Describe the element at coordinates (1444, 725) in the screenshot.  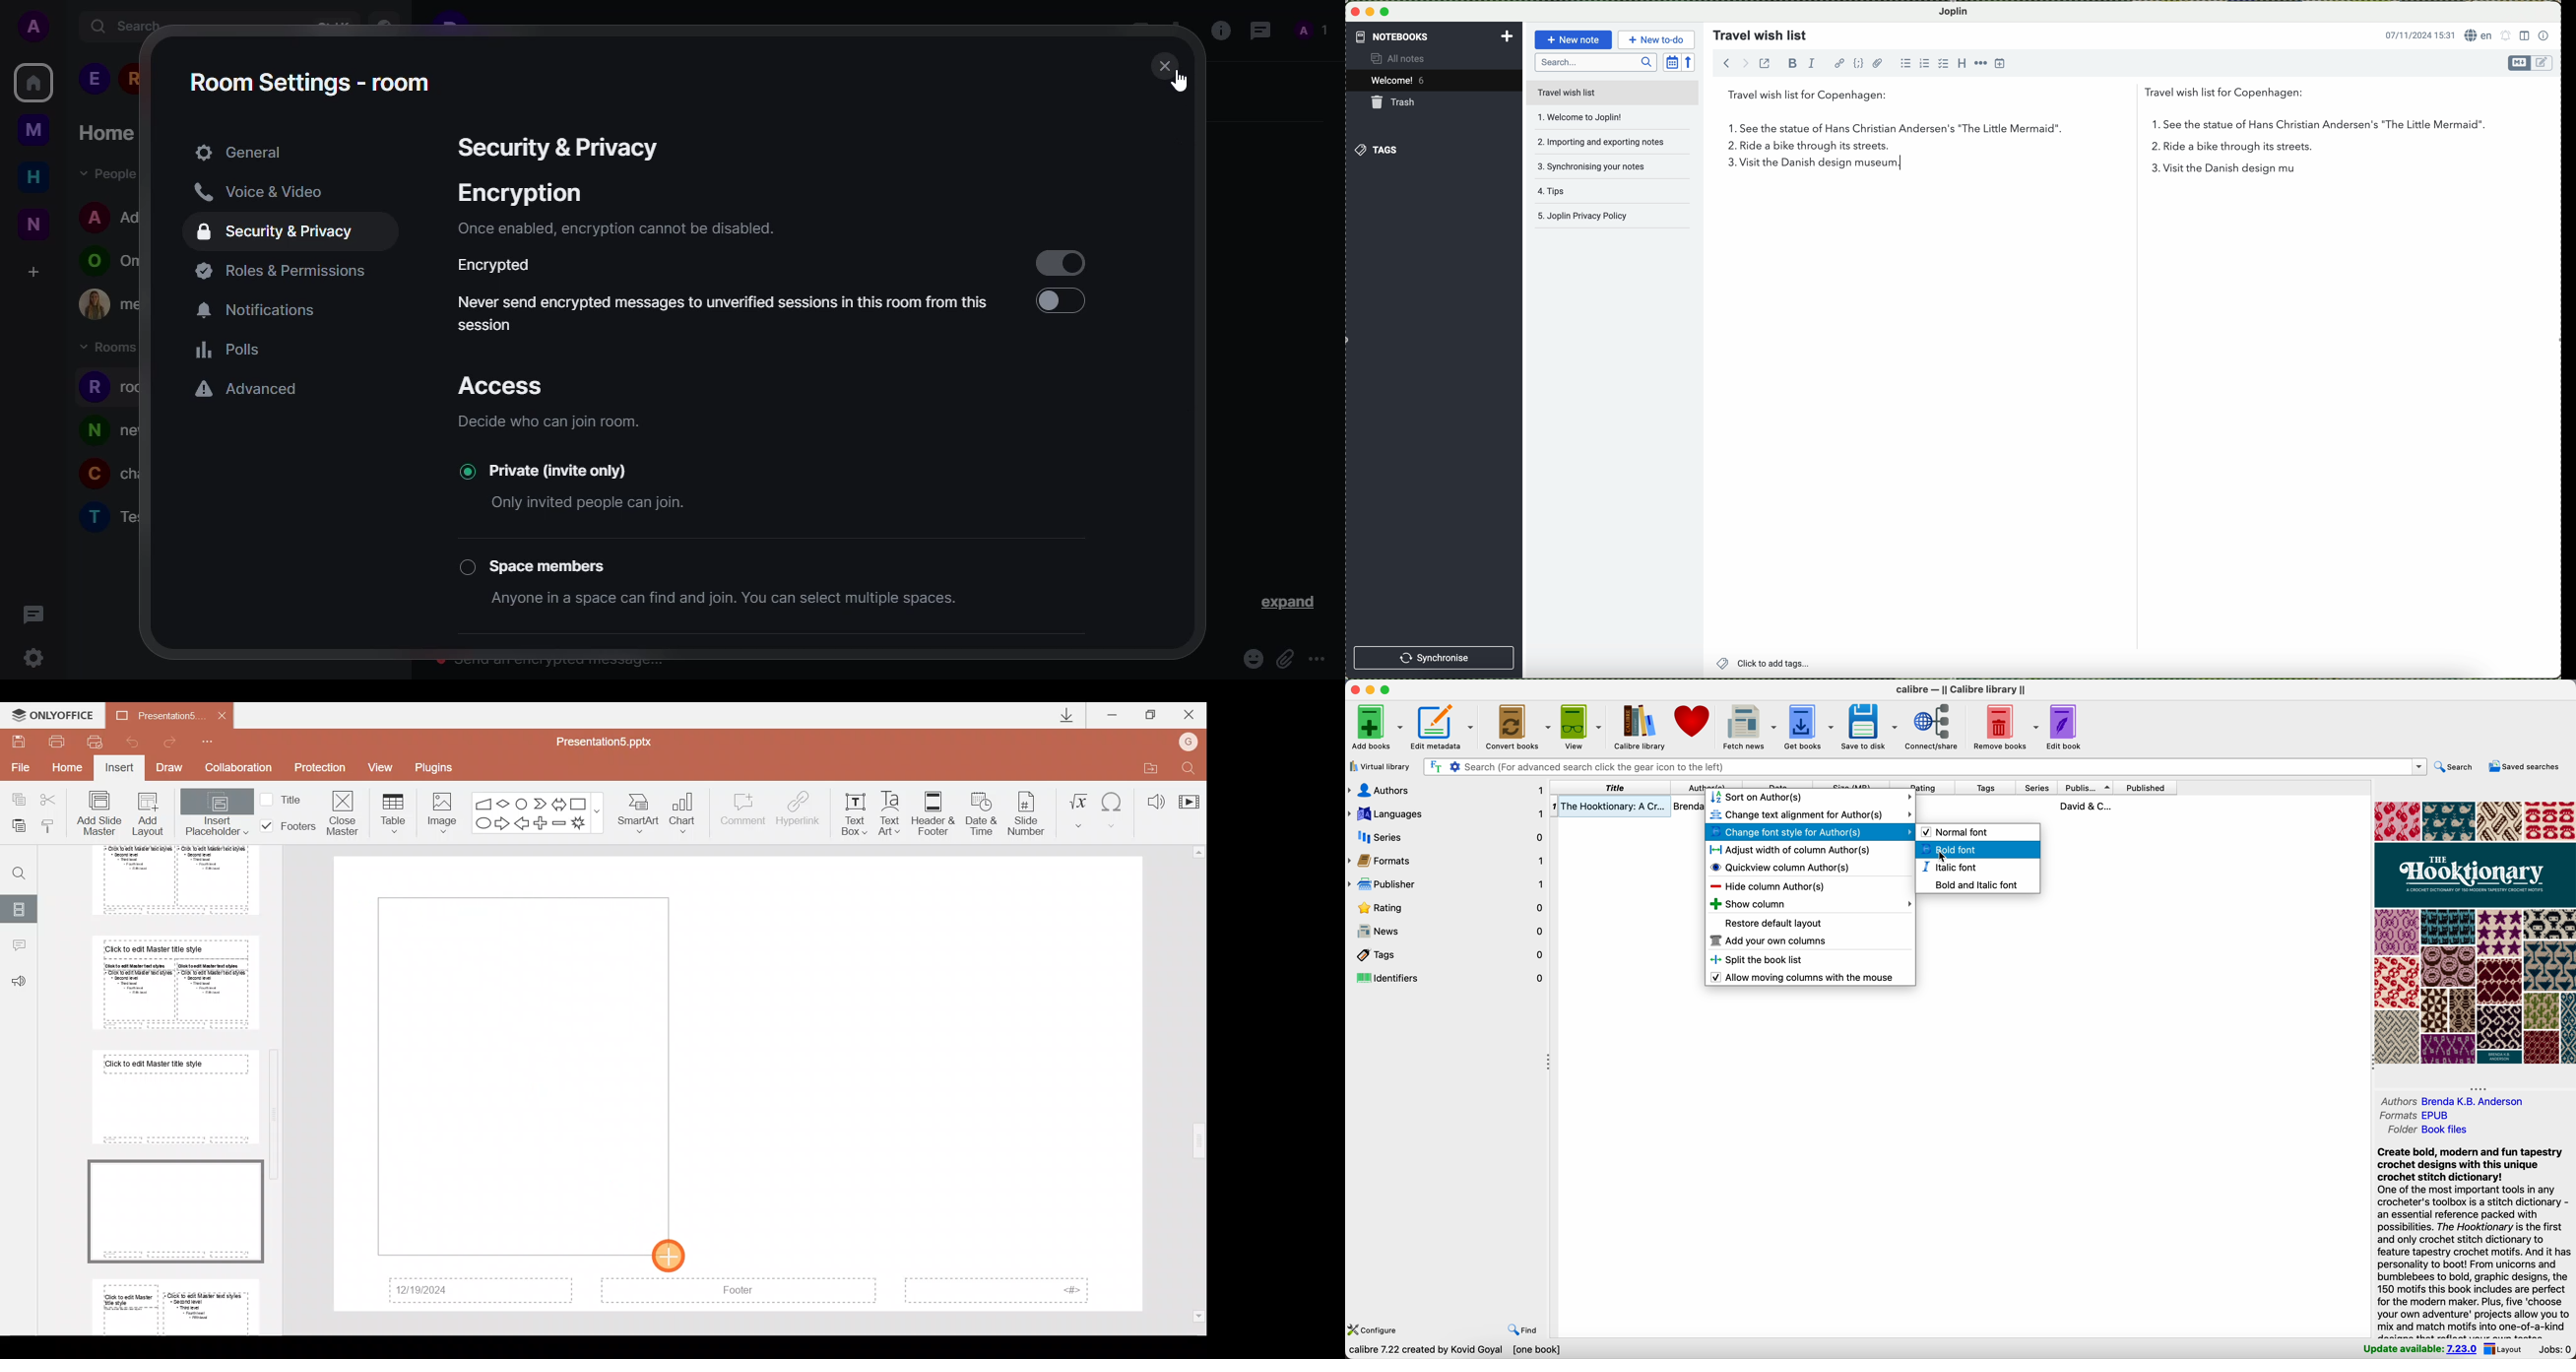
I see `edit metadata` at that location.